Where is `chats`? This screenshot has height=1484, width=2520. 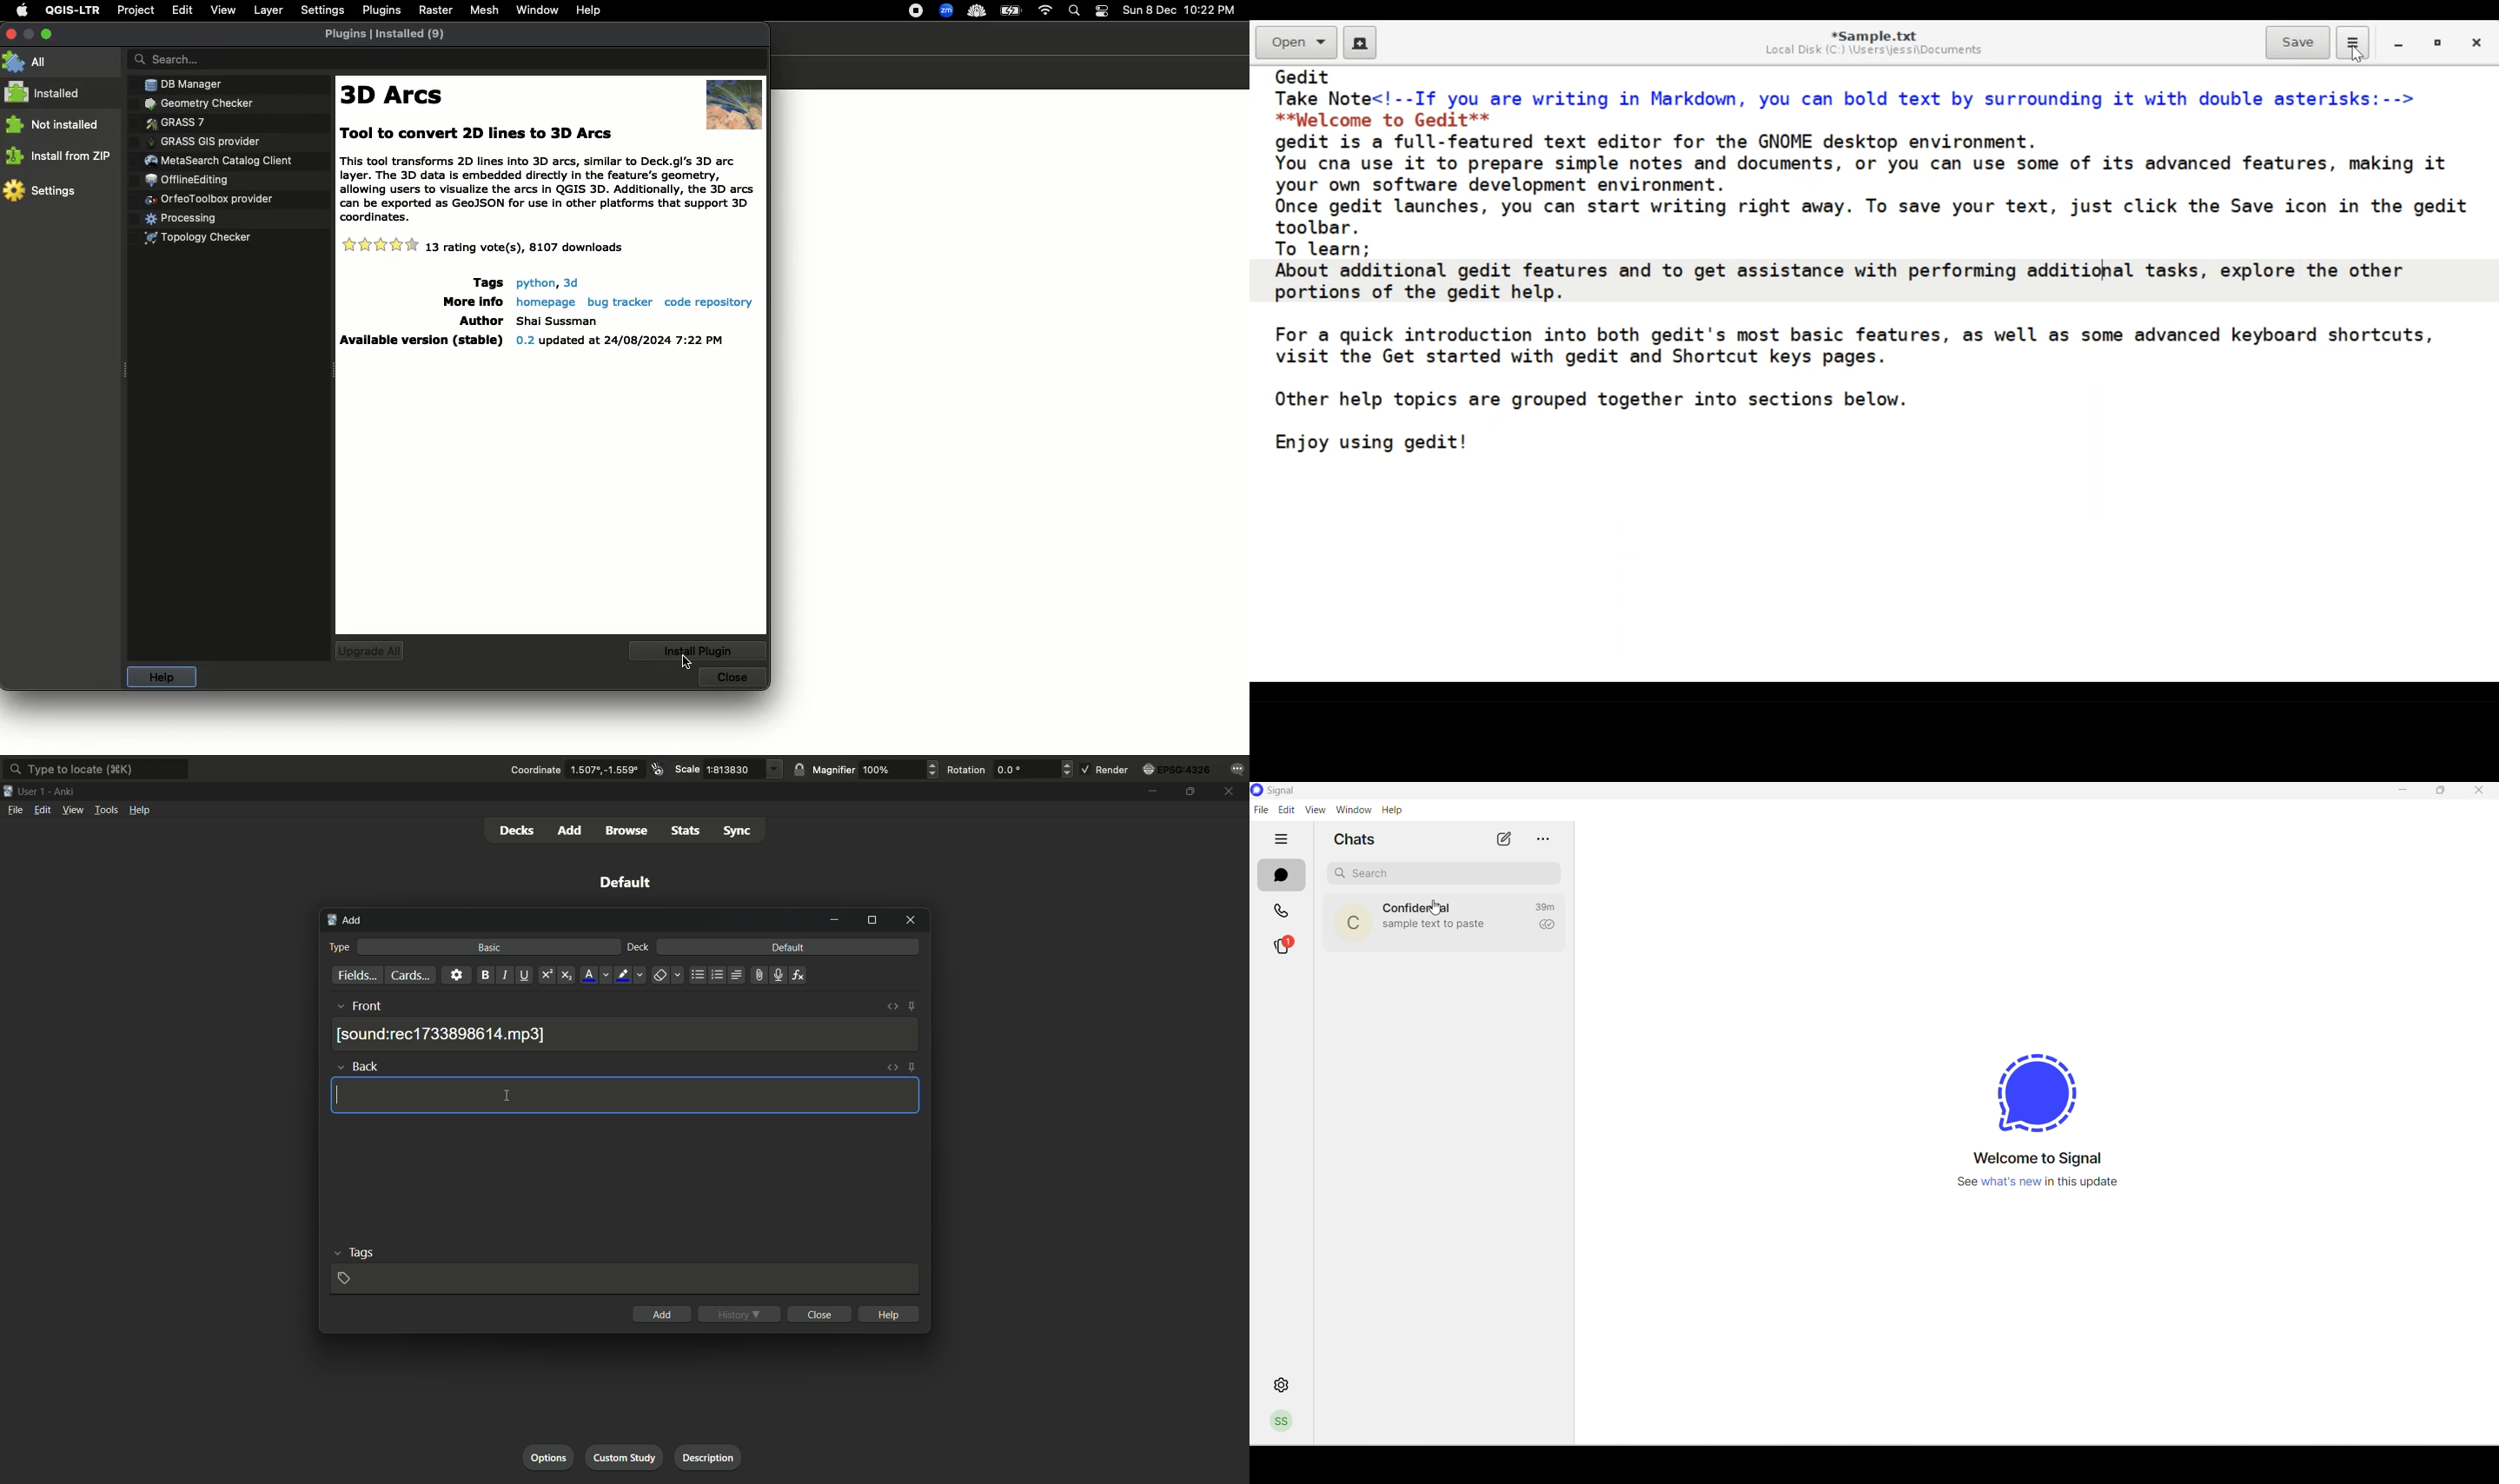 chats is located at coordinates (1278, 876).